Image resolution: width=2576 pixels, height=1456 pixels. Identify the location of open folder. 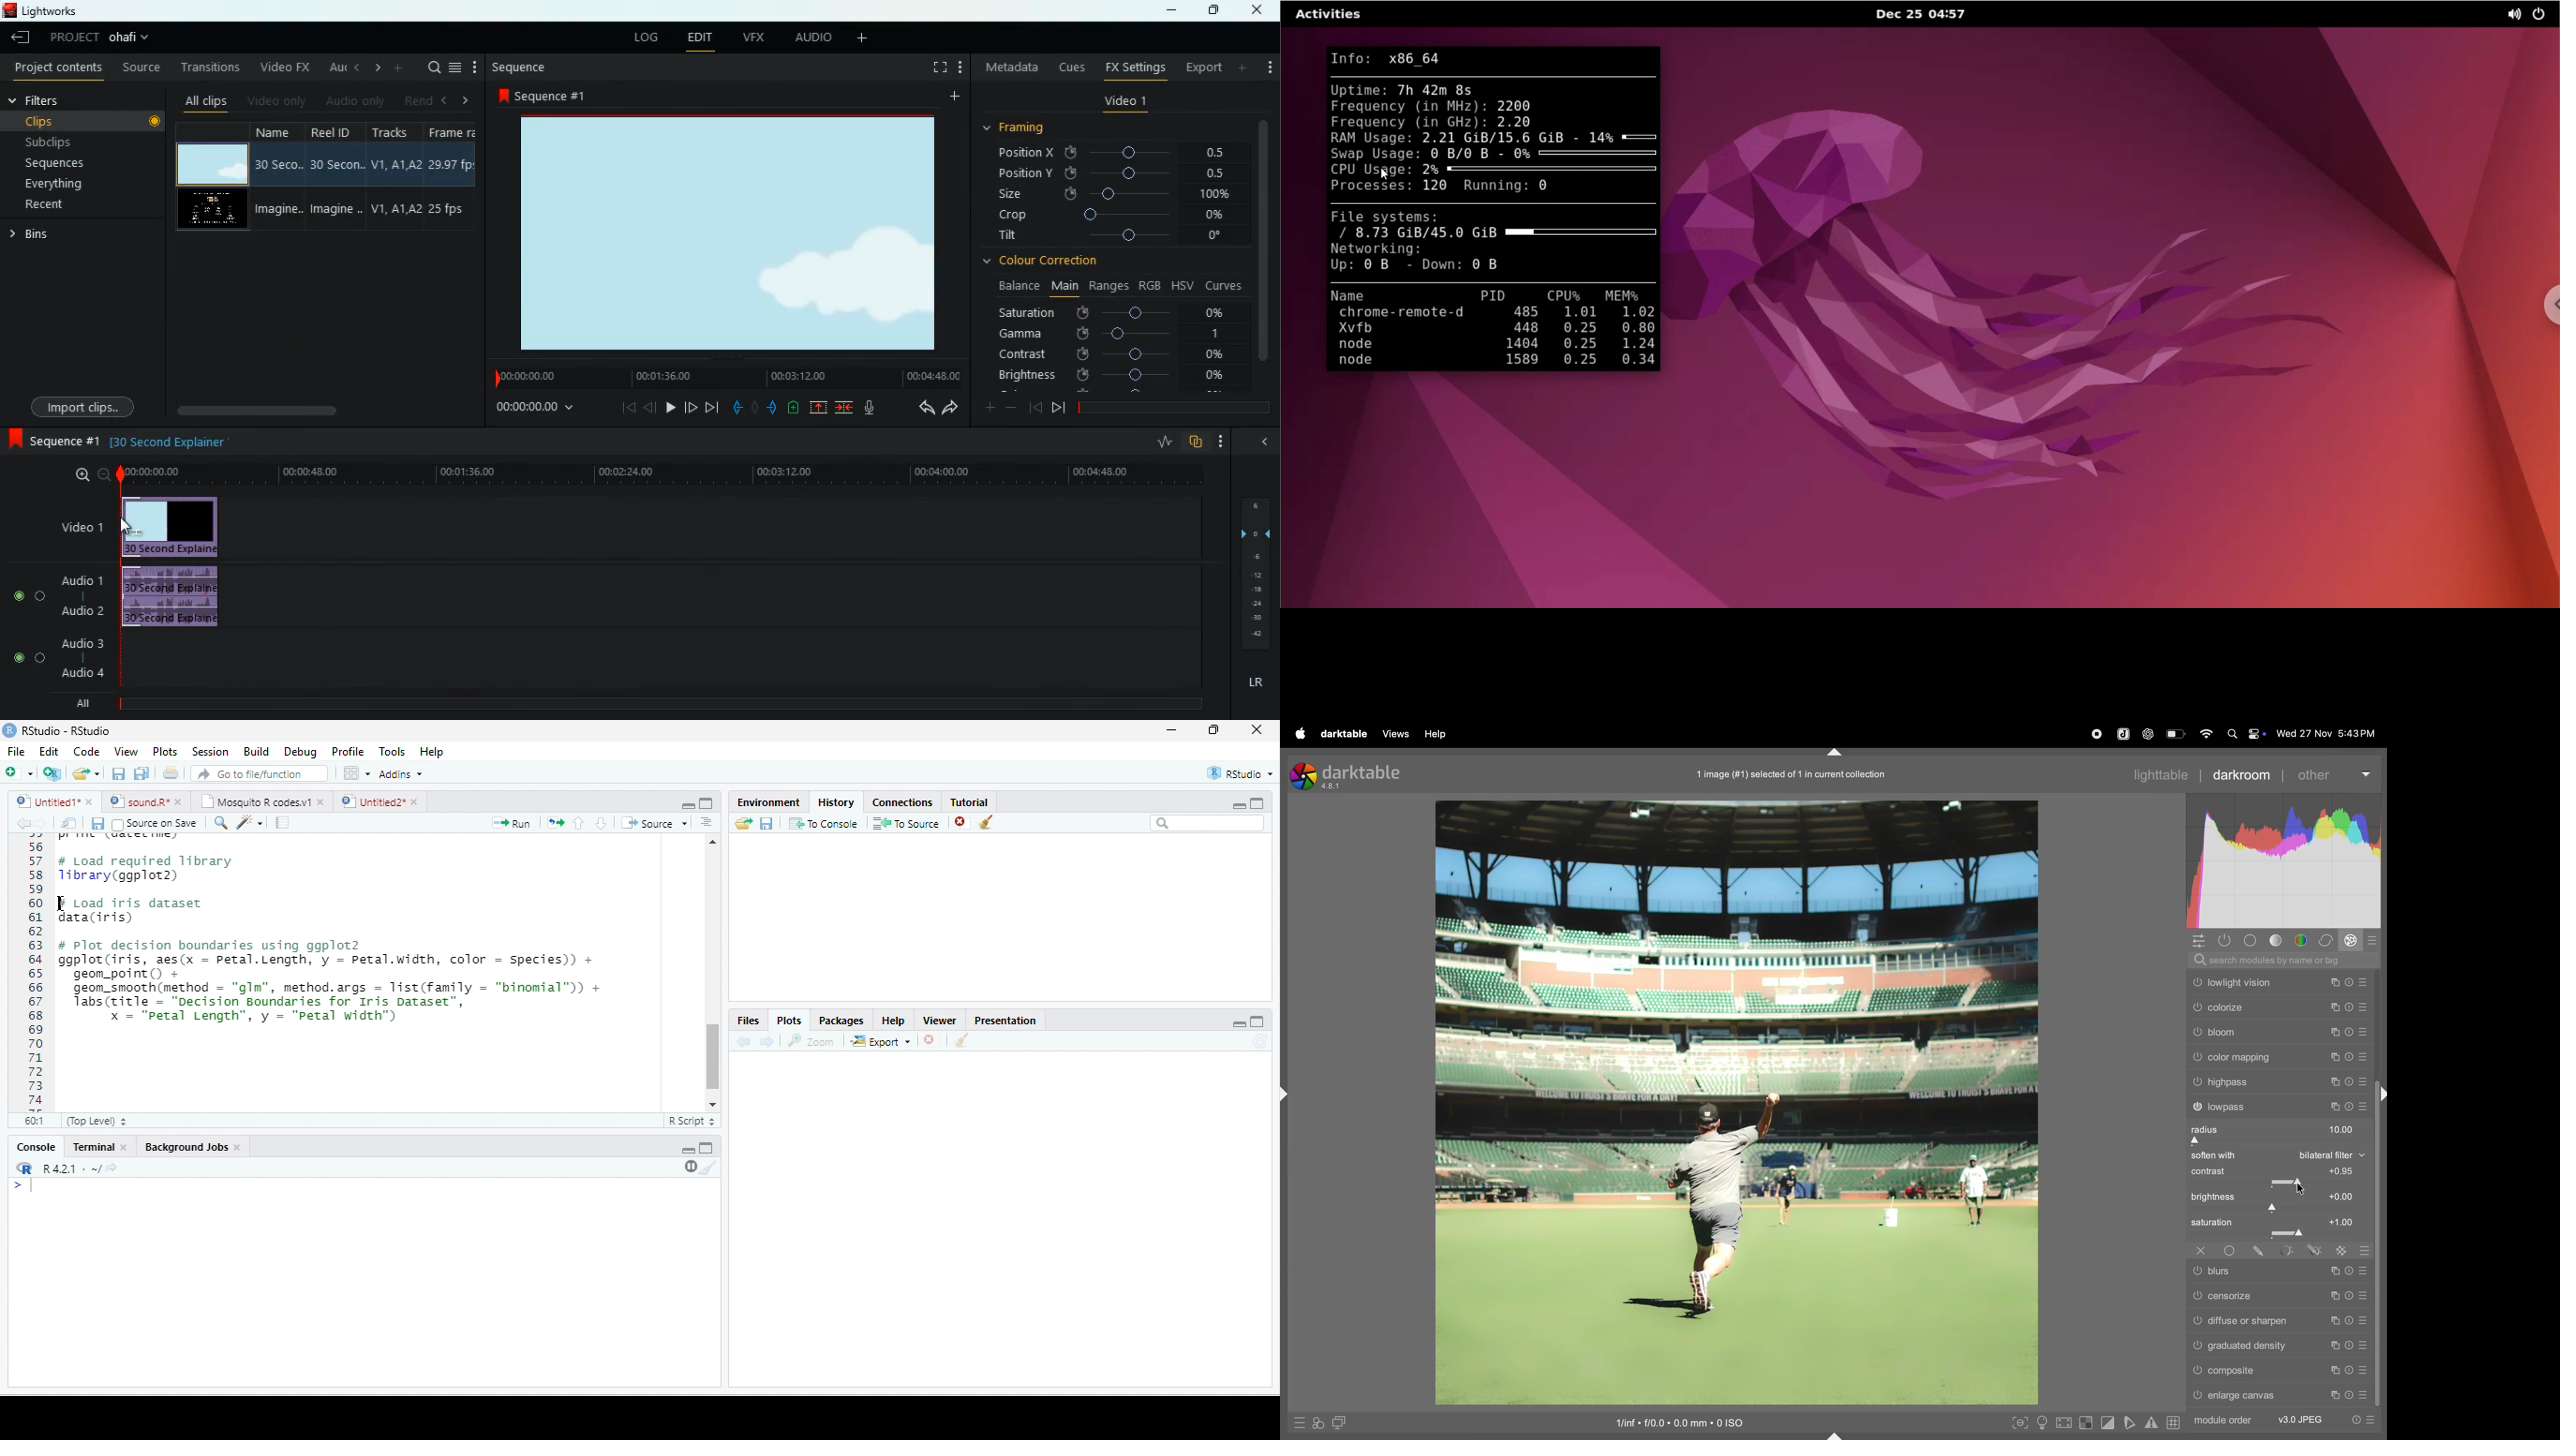
(744, 823).